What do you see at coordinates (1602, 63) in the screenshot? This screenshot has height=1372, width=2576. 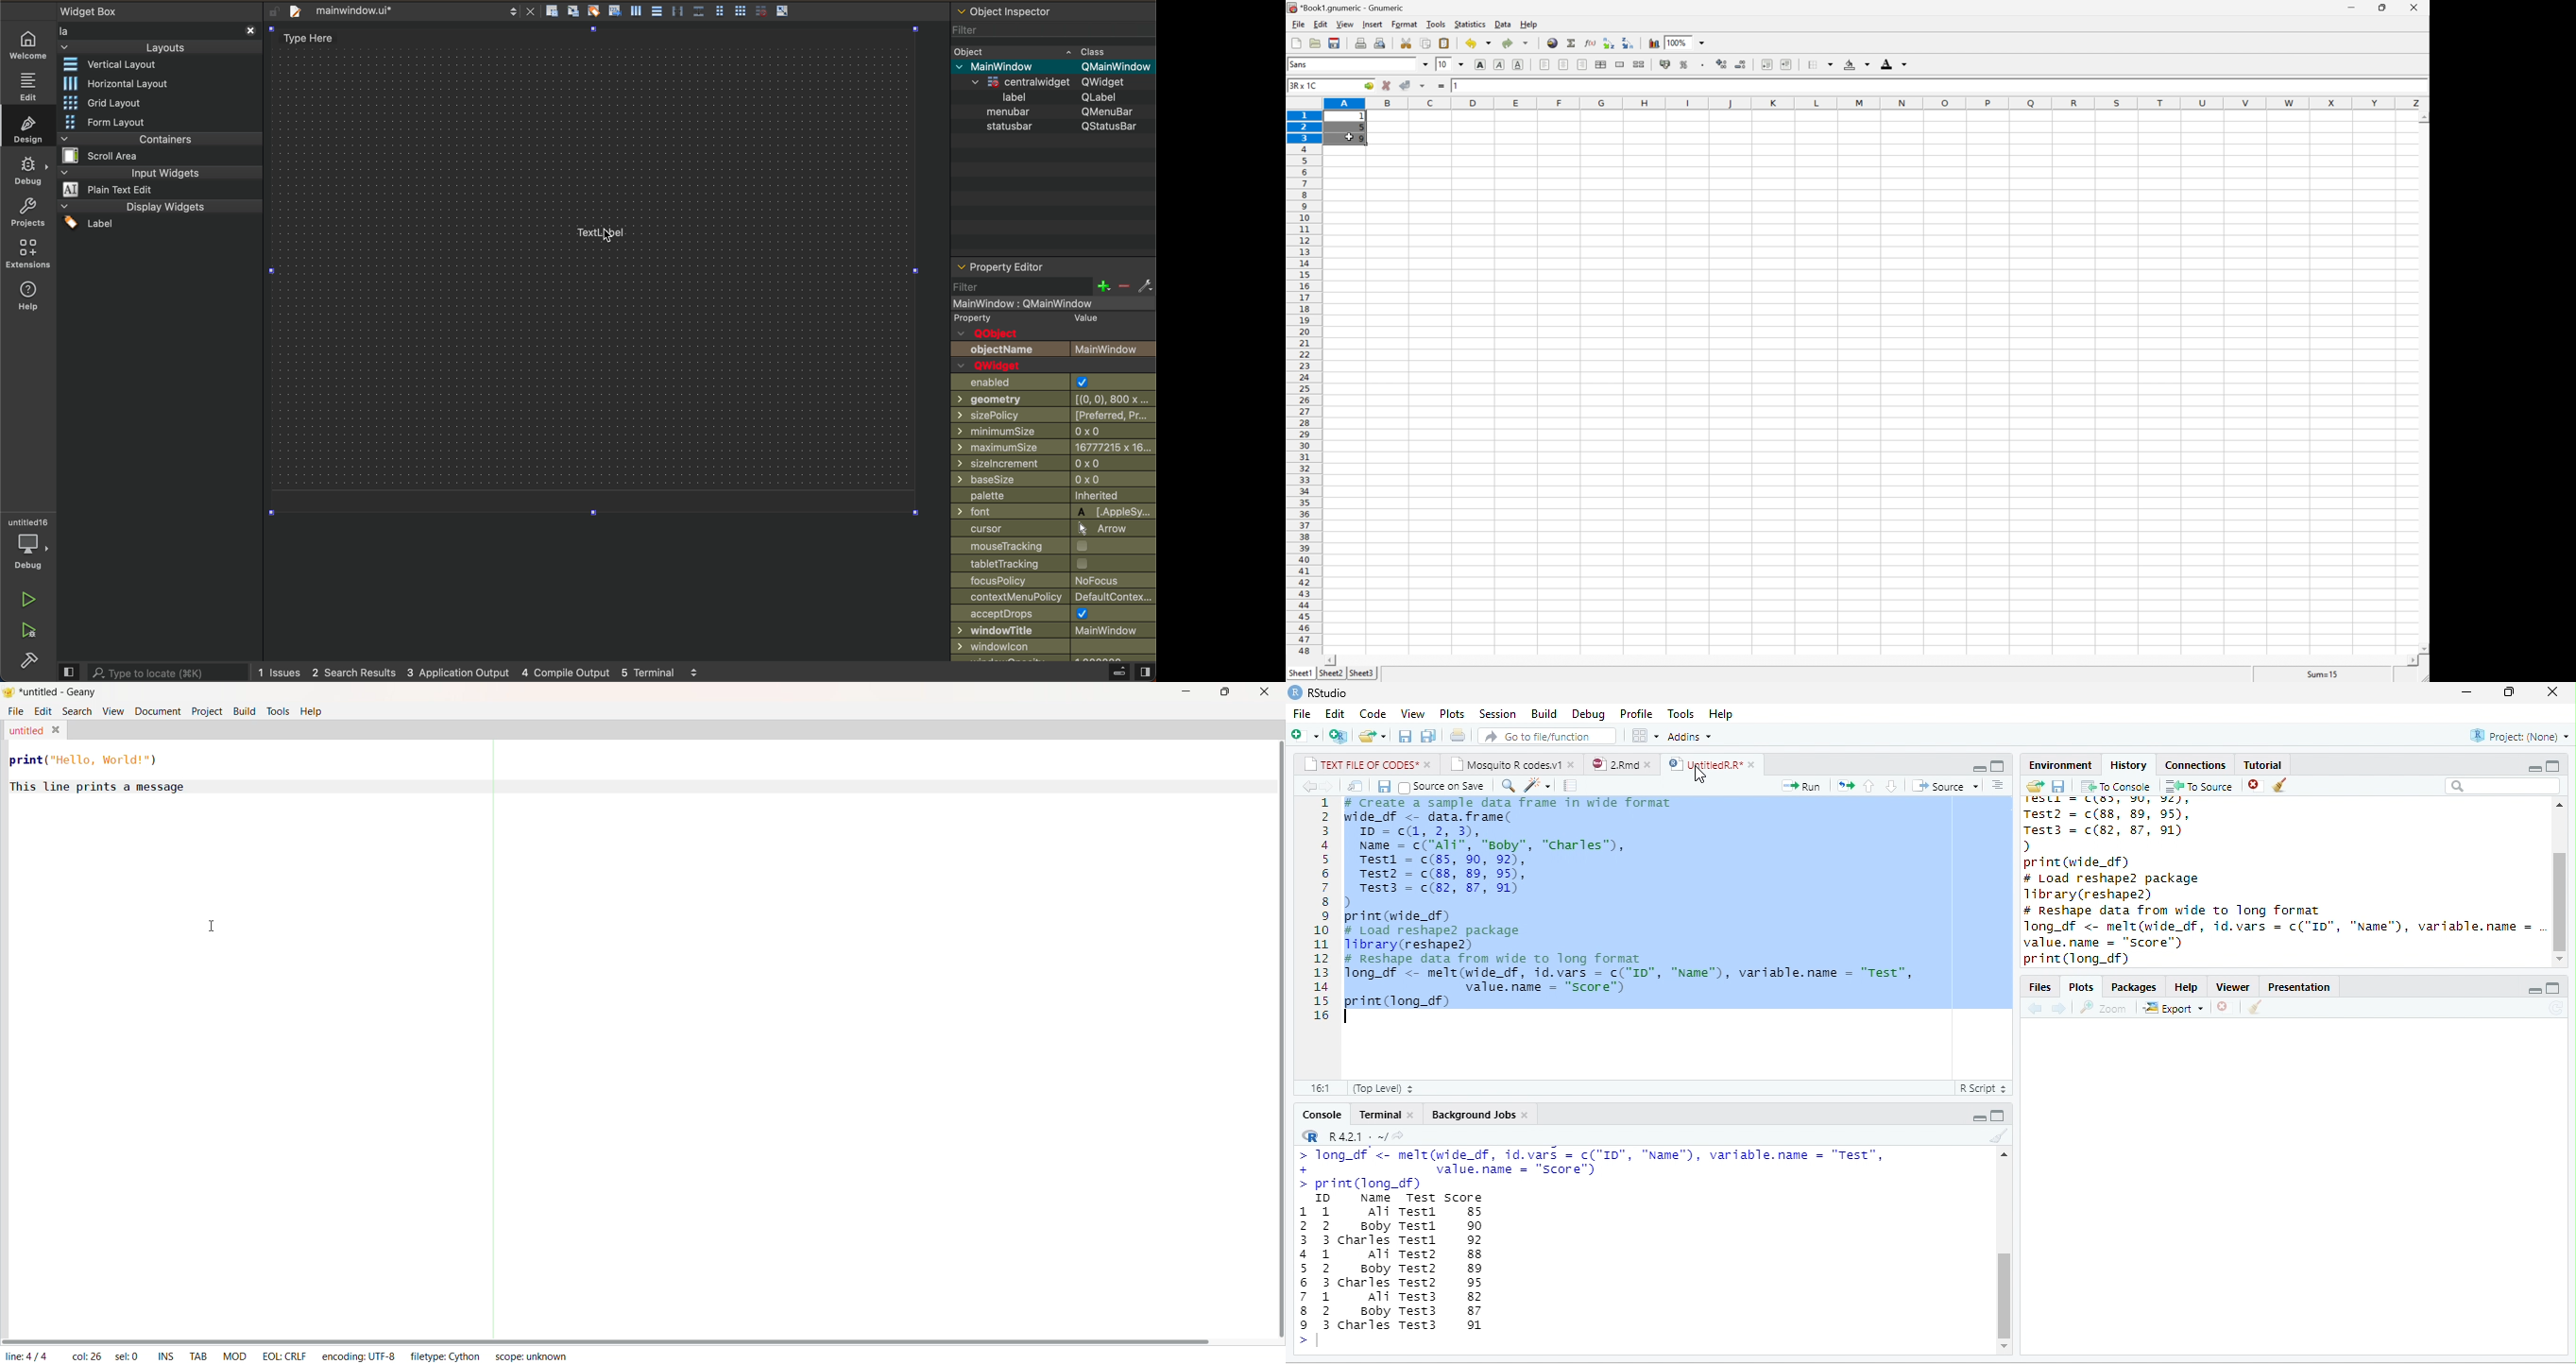 I see `center horizontally` at bounding box center [1602, 63].